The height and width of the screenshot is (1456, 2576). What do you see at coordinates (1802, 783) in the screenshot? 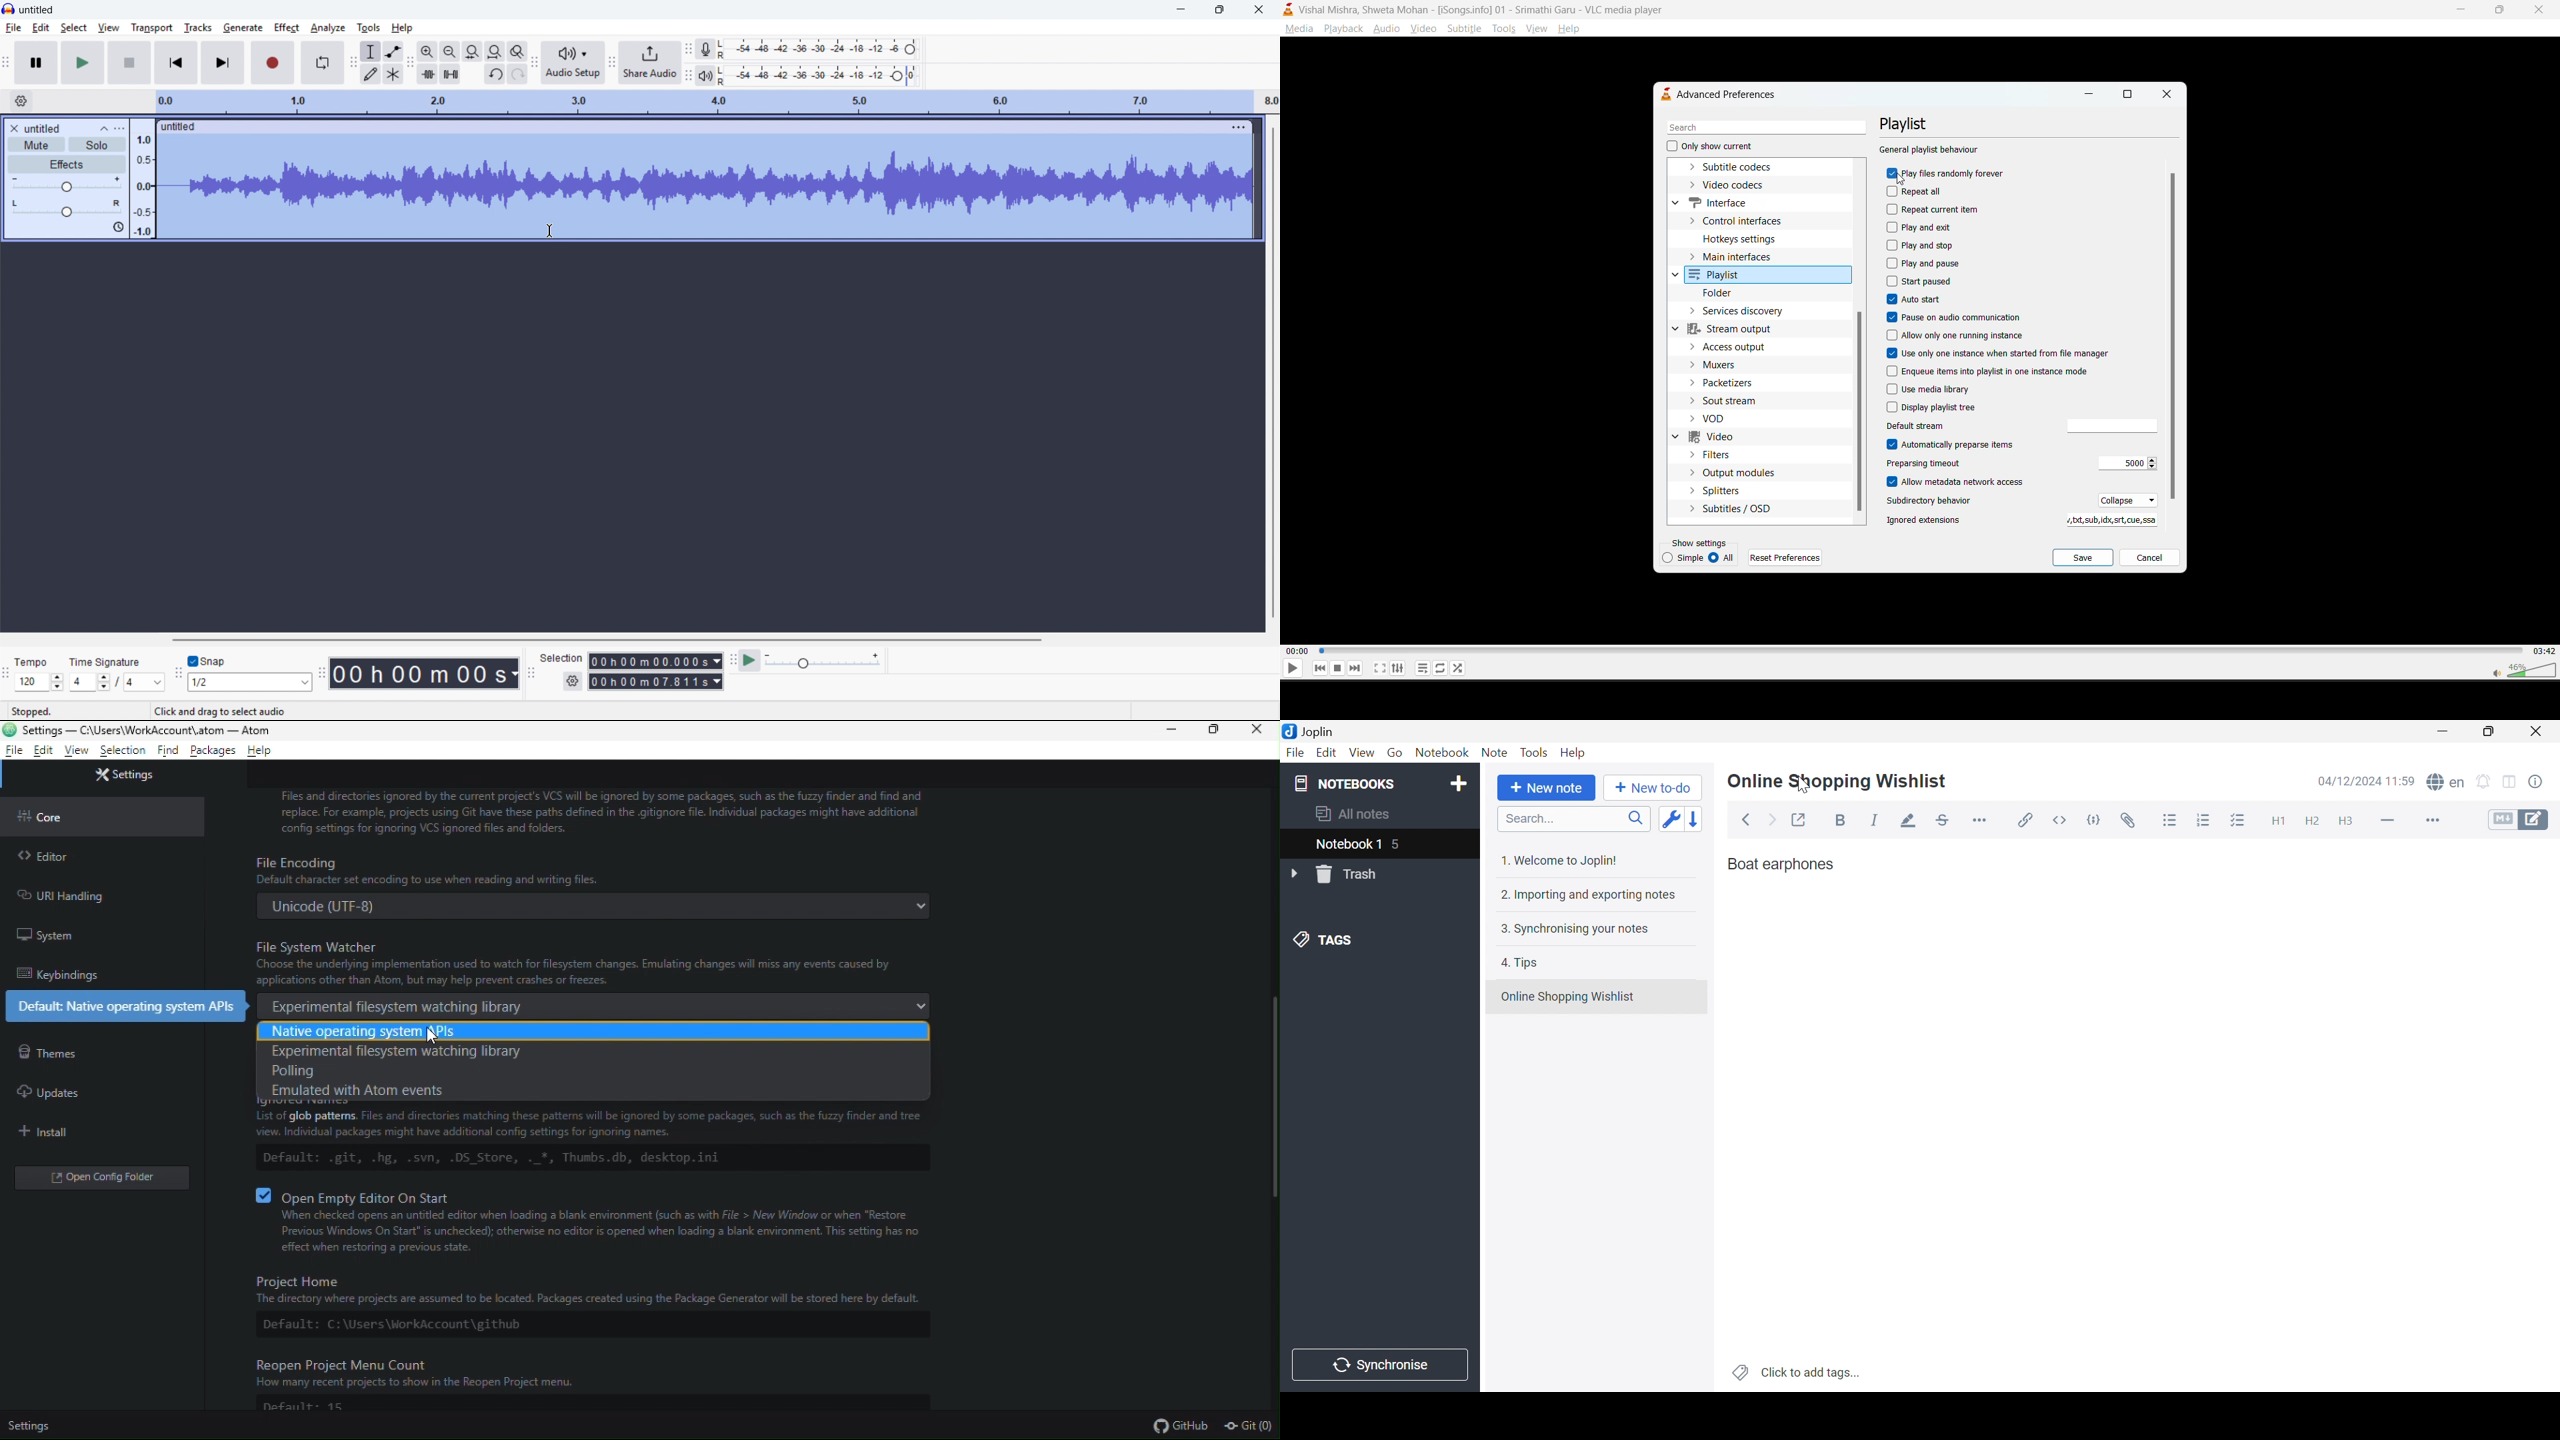
I see `Cursor` at bounding box center [1802, 783].